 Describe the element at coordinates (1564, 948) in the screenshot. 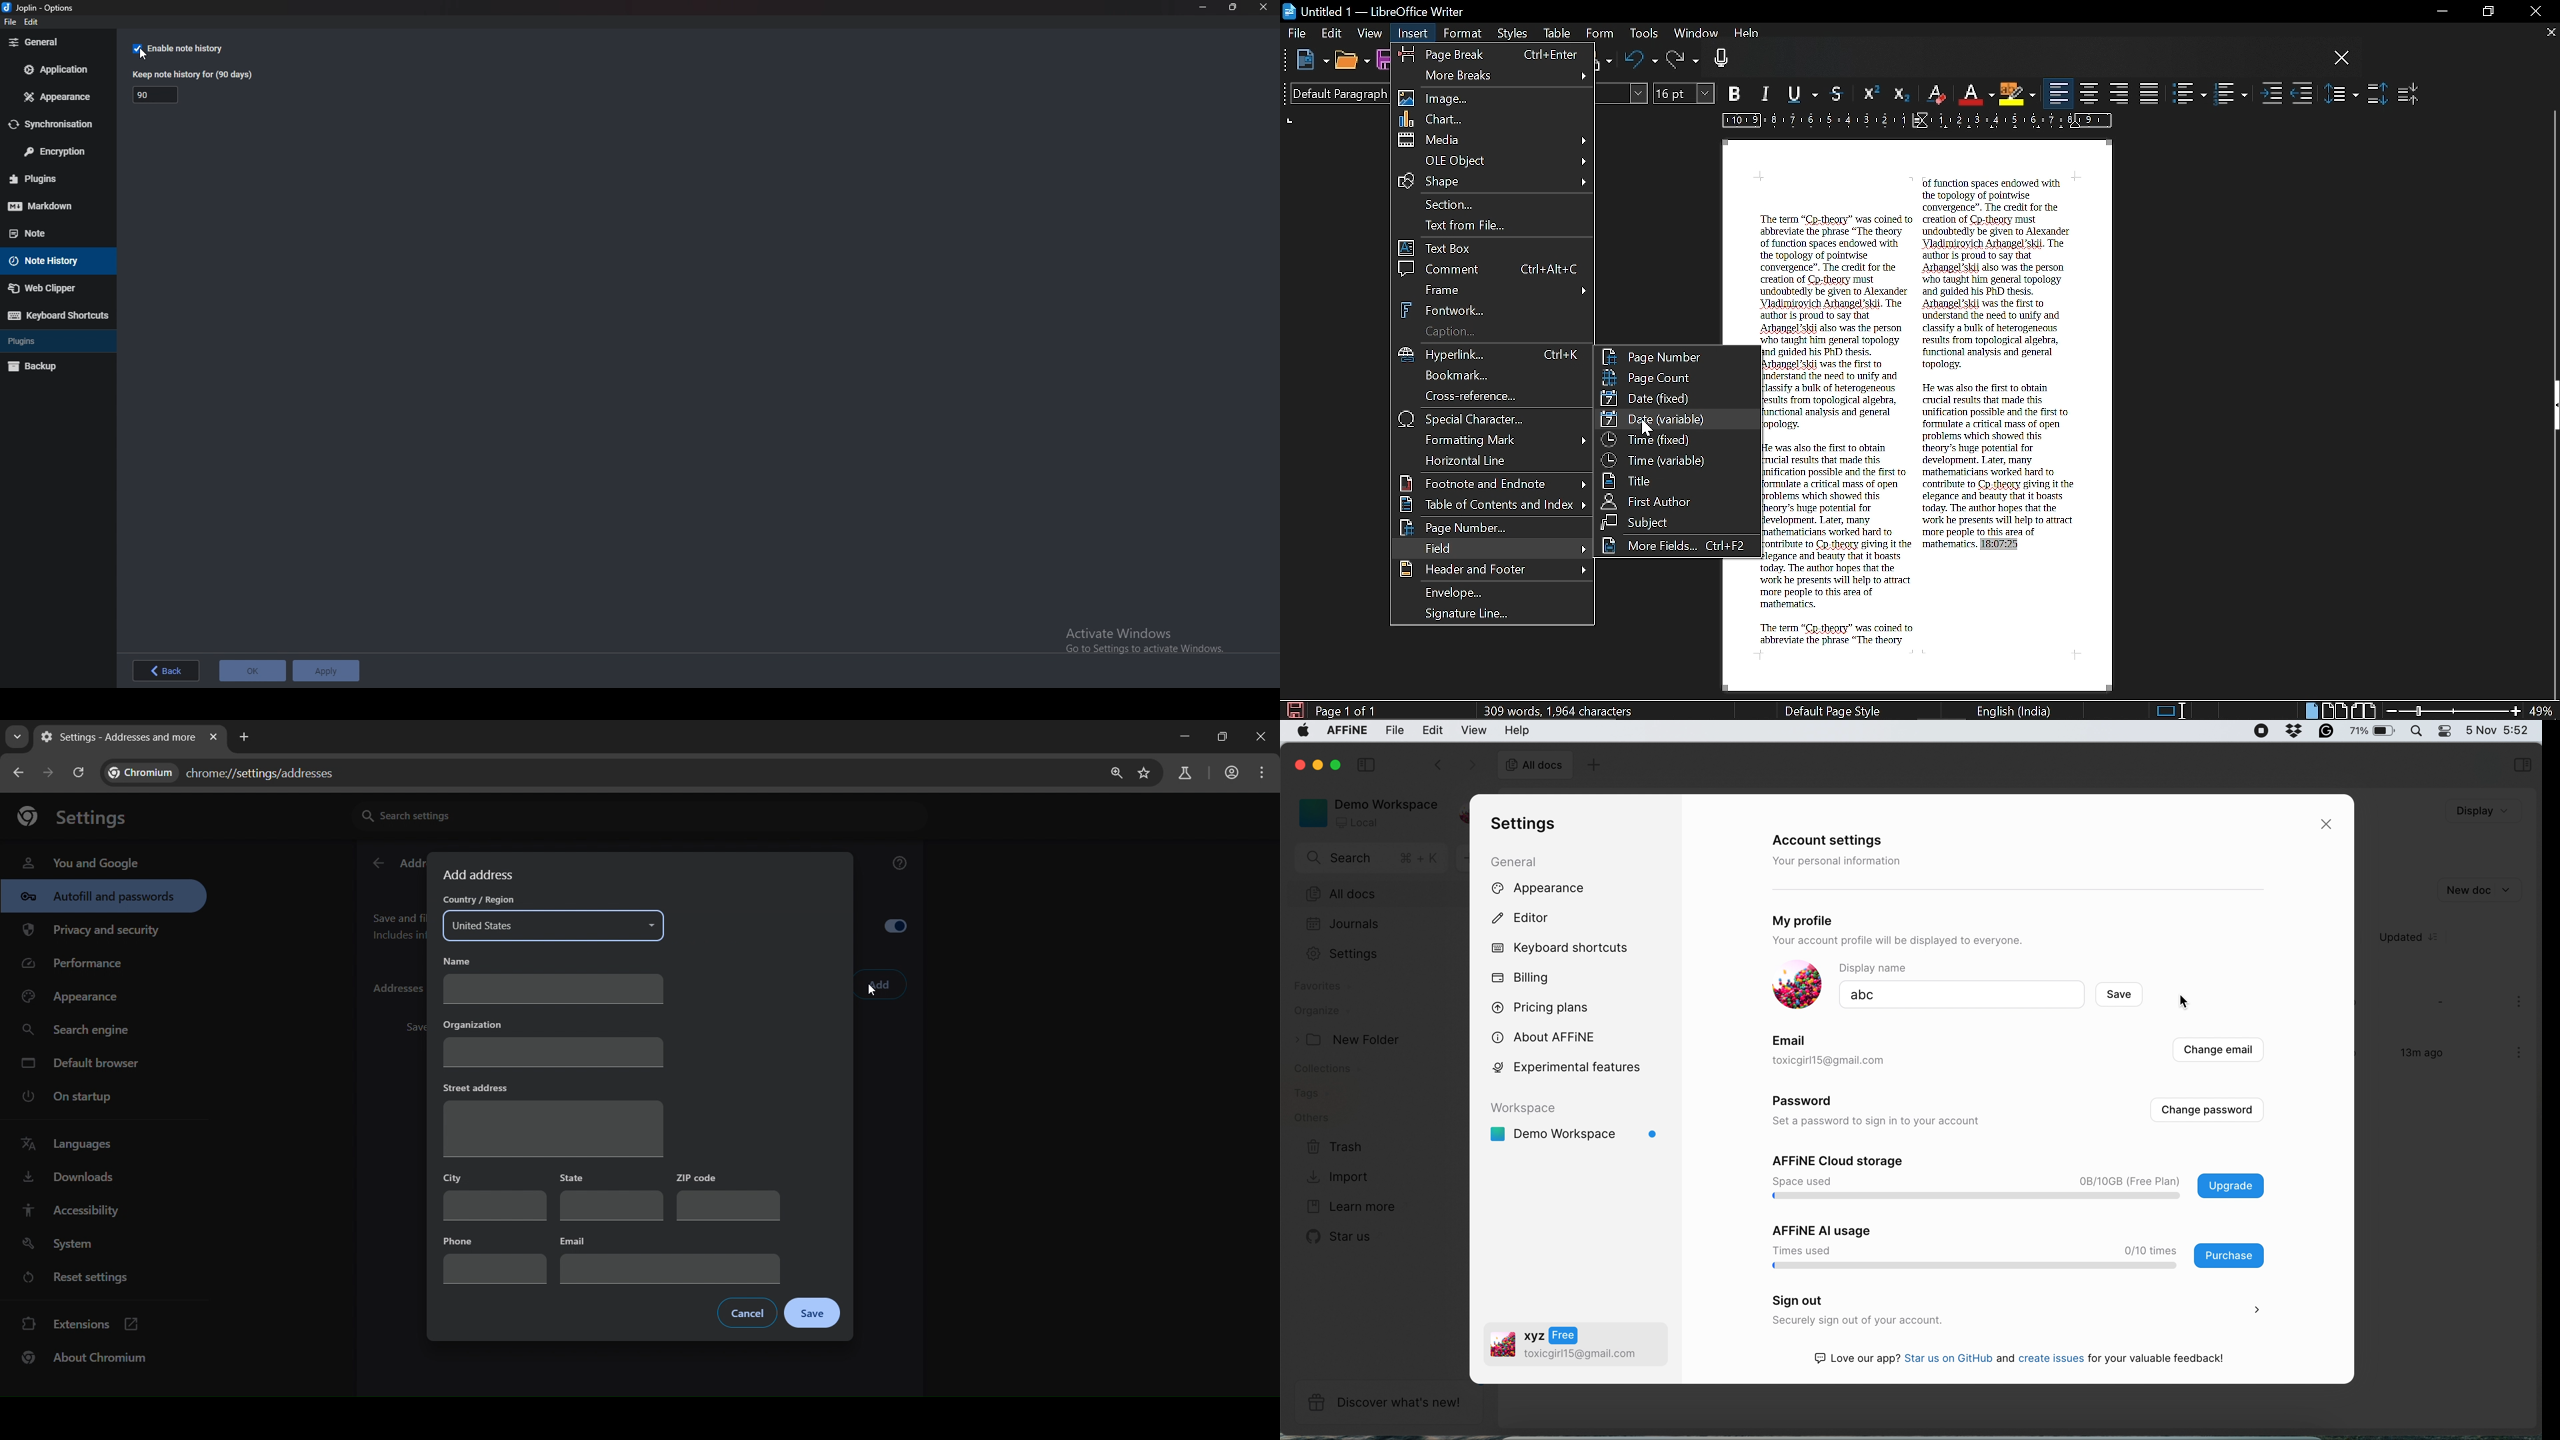

I see `keyboard shortcuts` at that location.